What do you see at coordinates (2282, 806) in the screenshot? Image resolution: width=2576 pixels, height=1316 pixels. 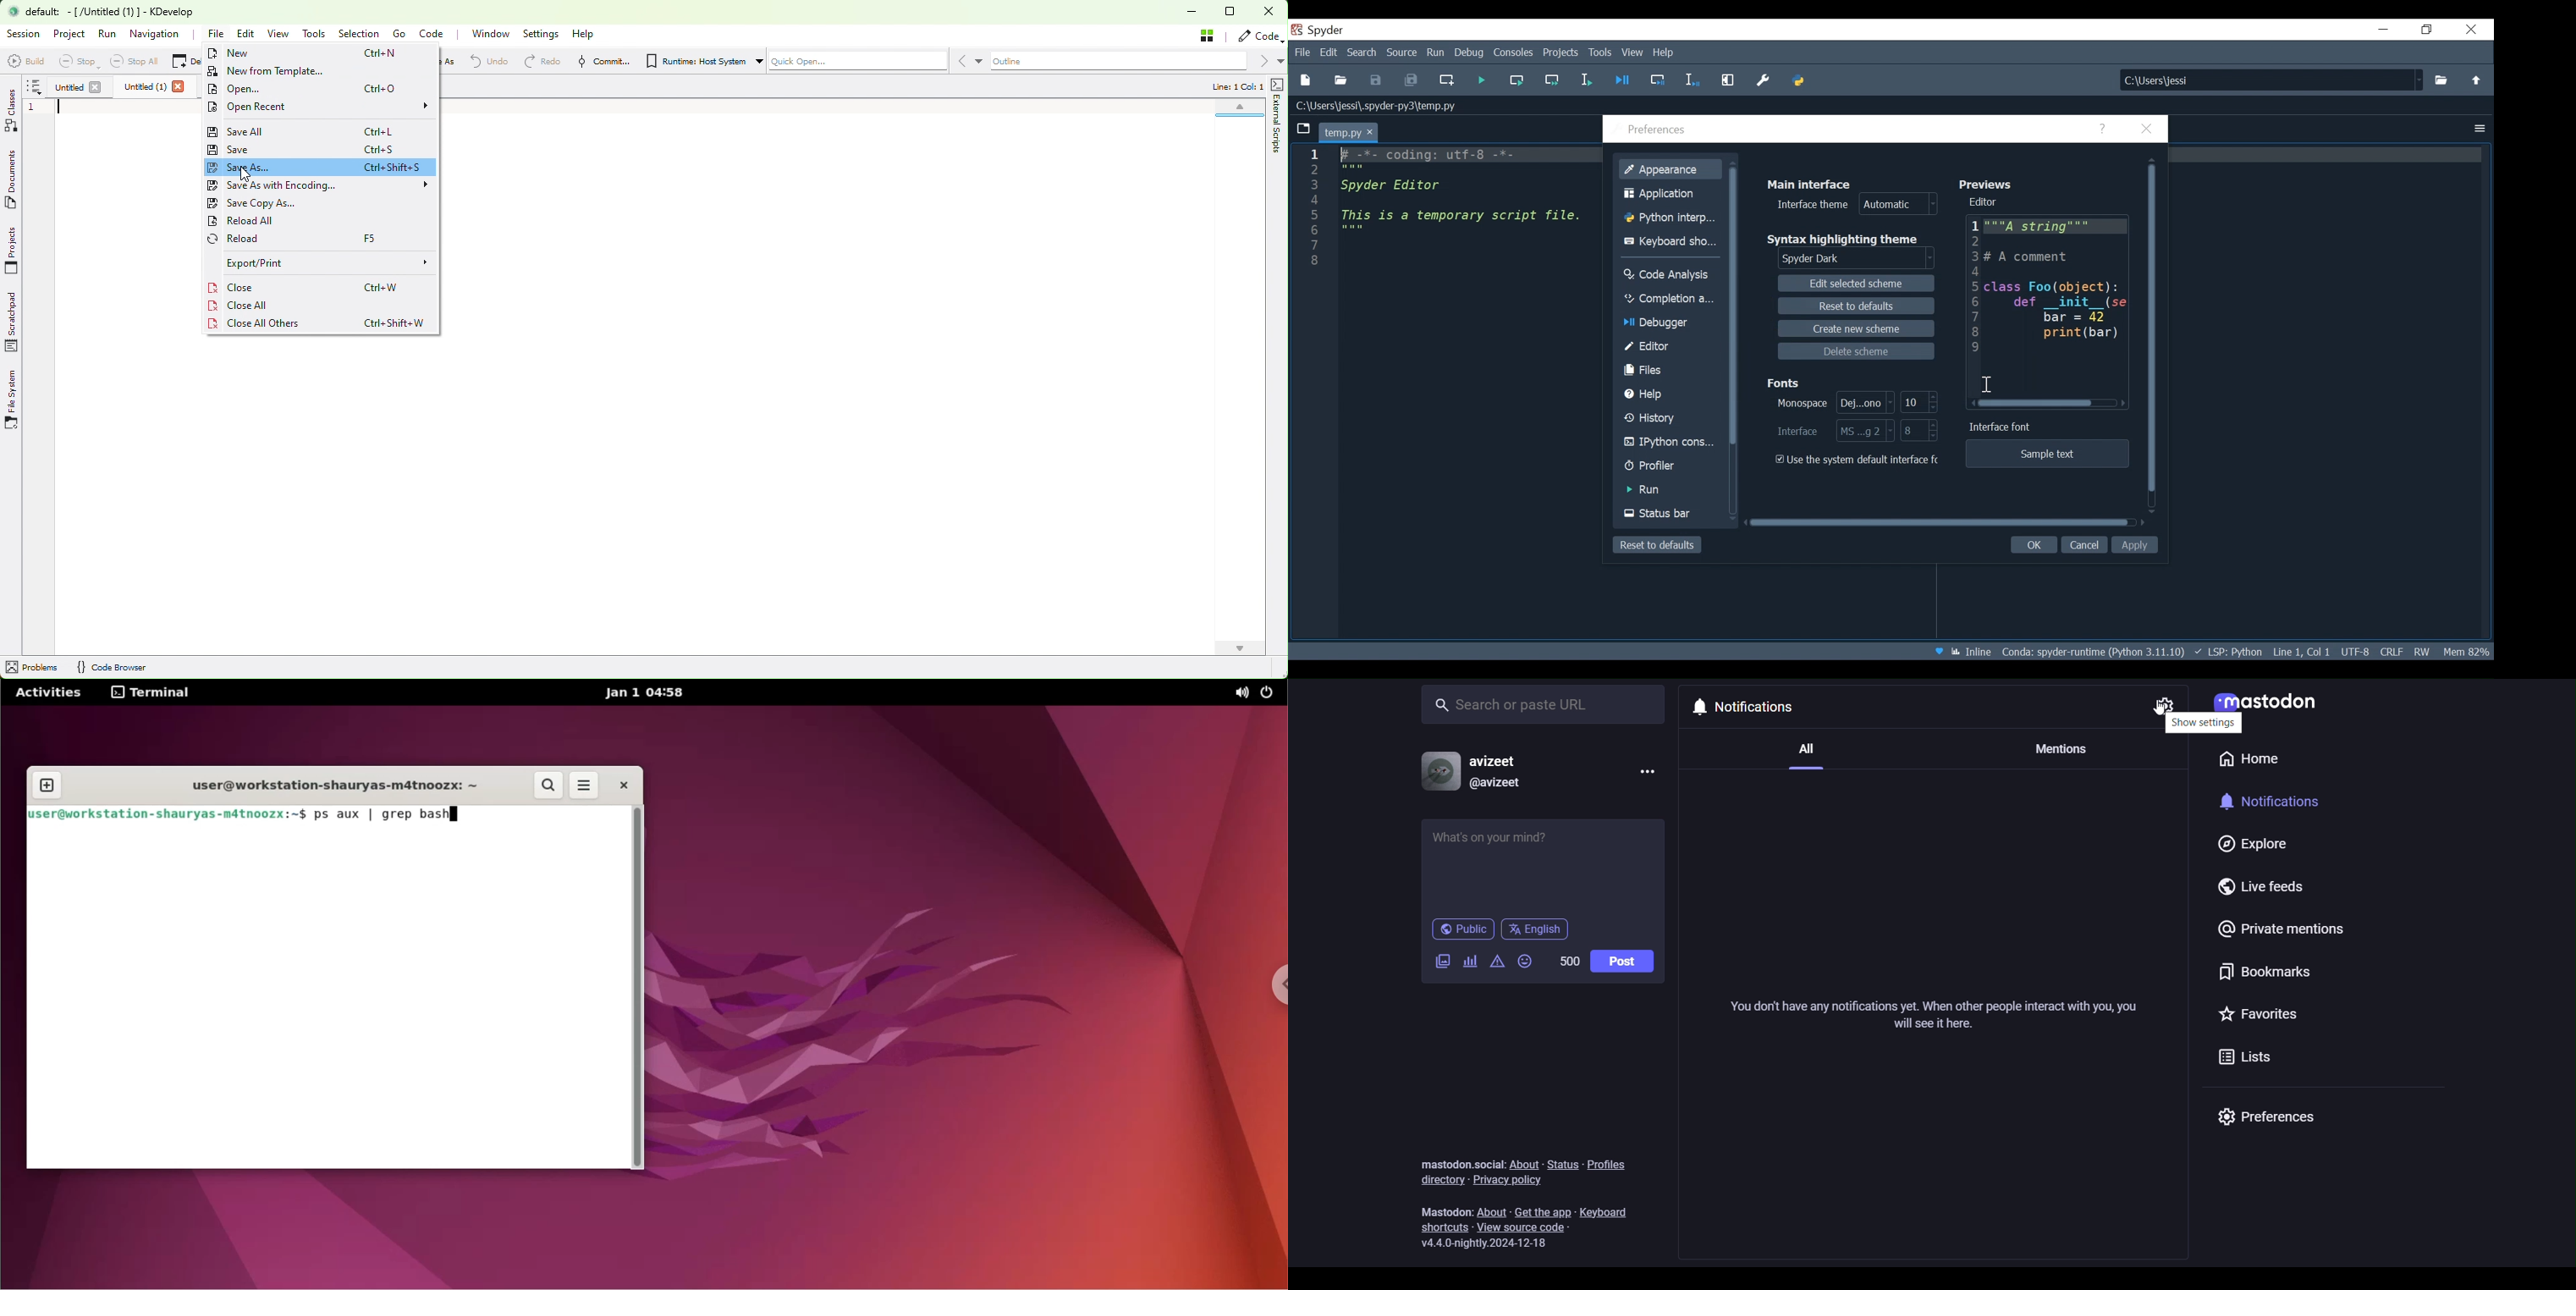 I see `notification` at bounding box center [2282, 806].